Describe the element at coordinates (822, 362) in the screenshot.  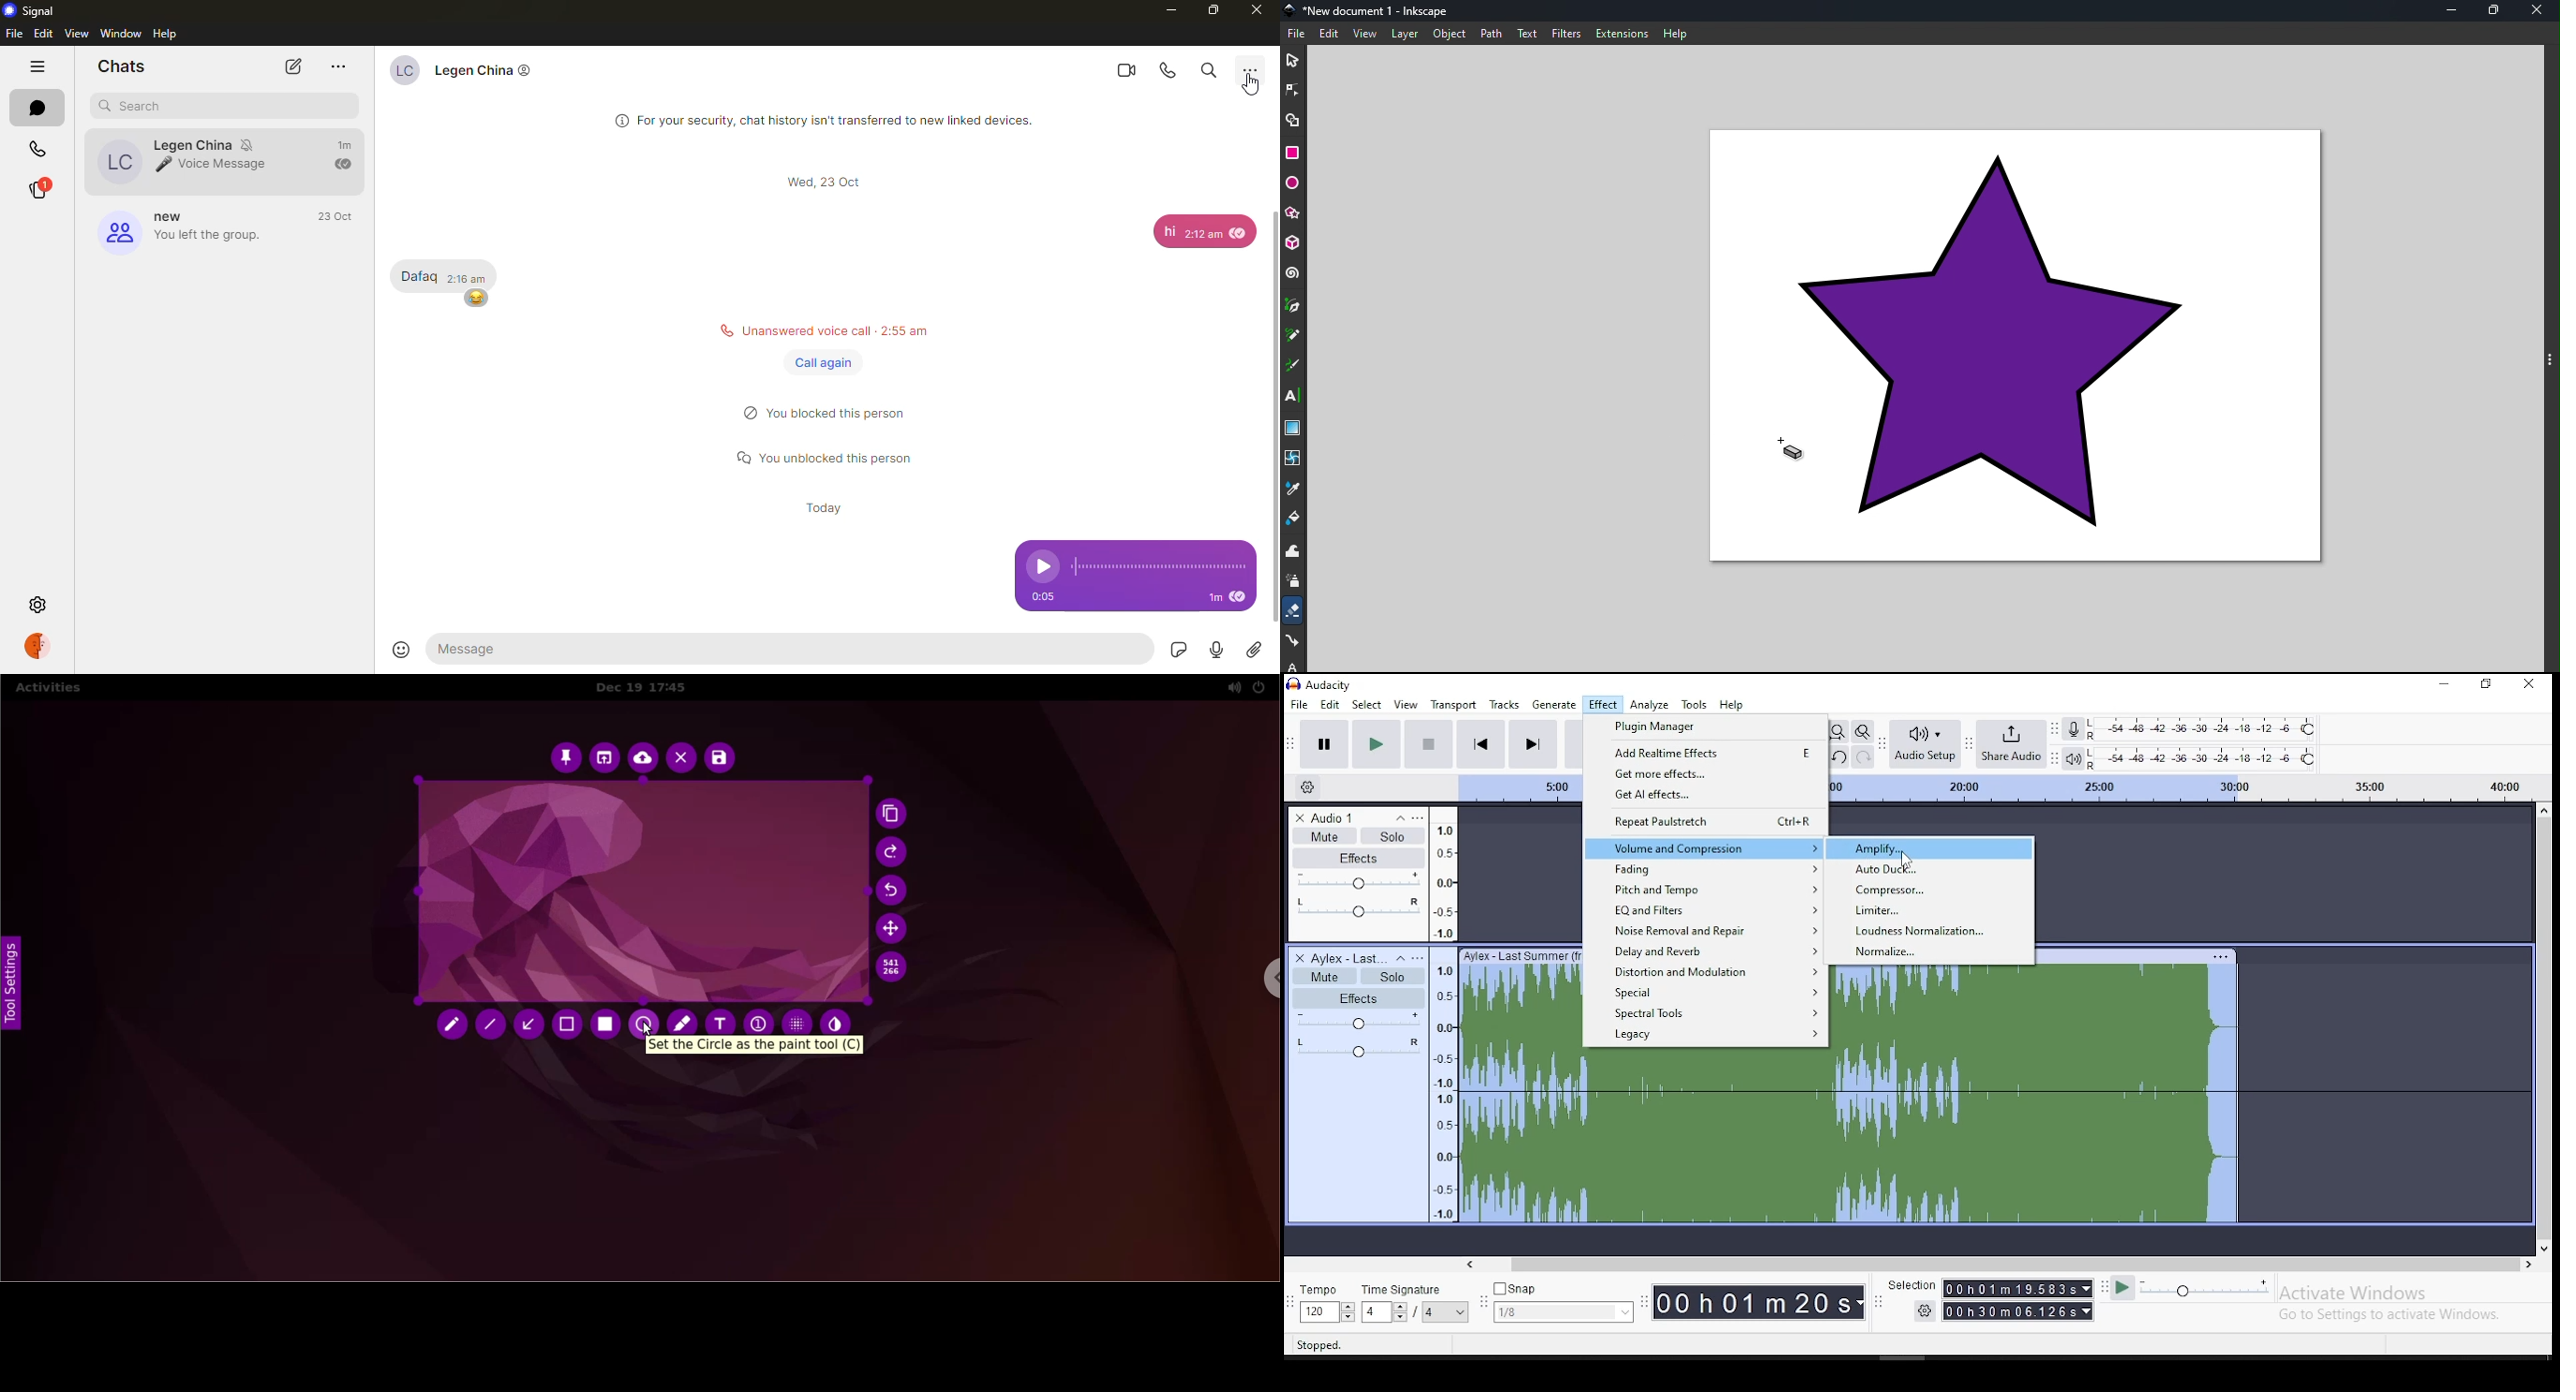
I see `call again` at that location.